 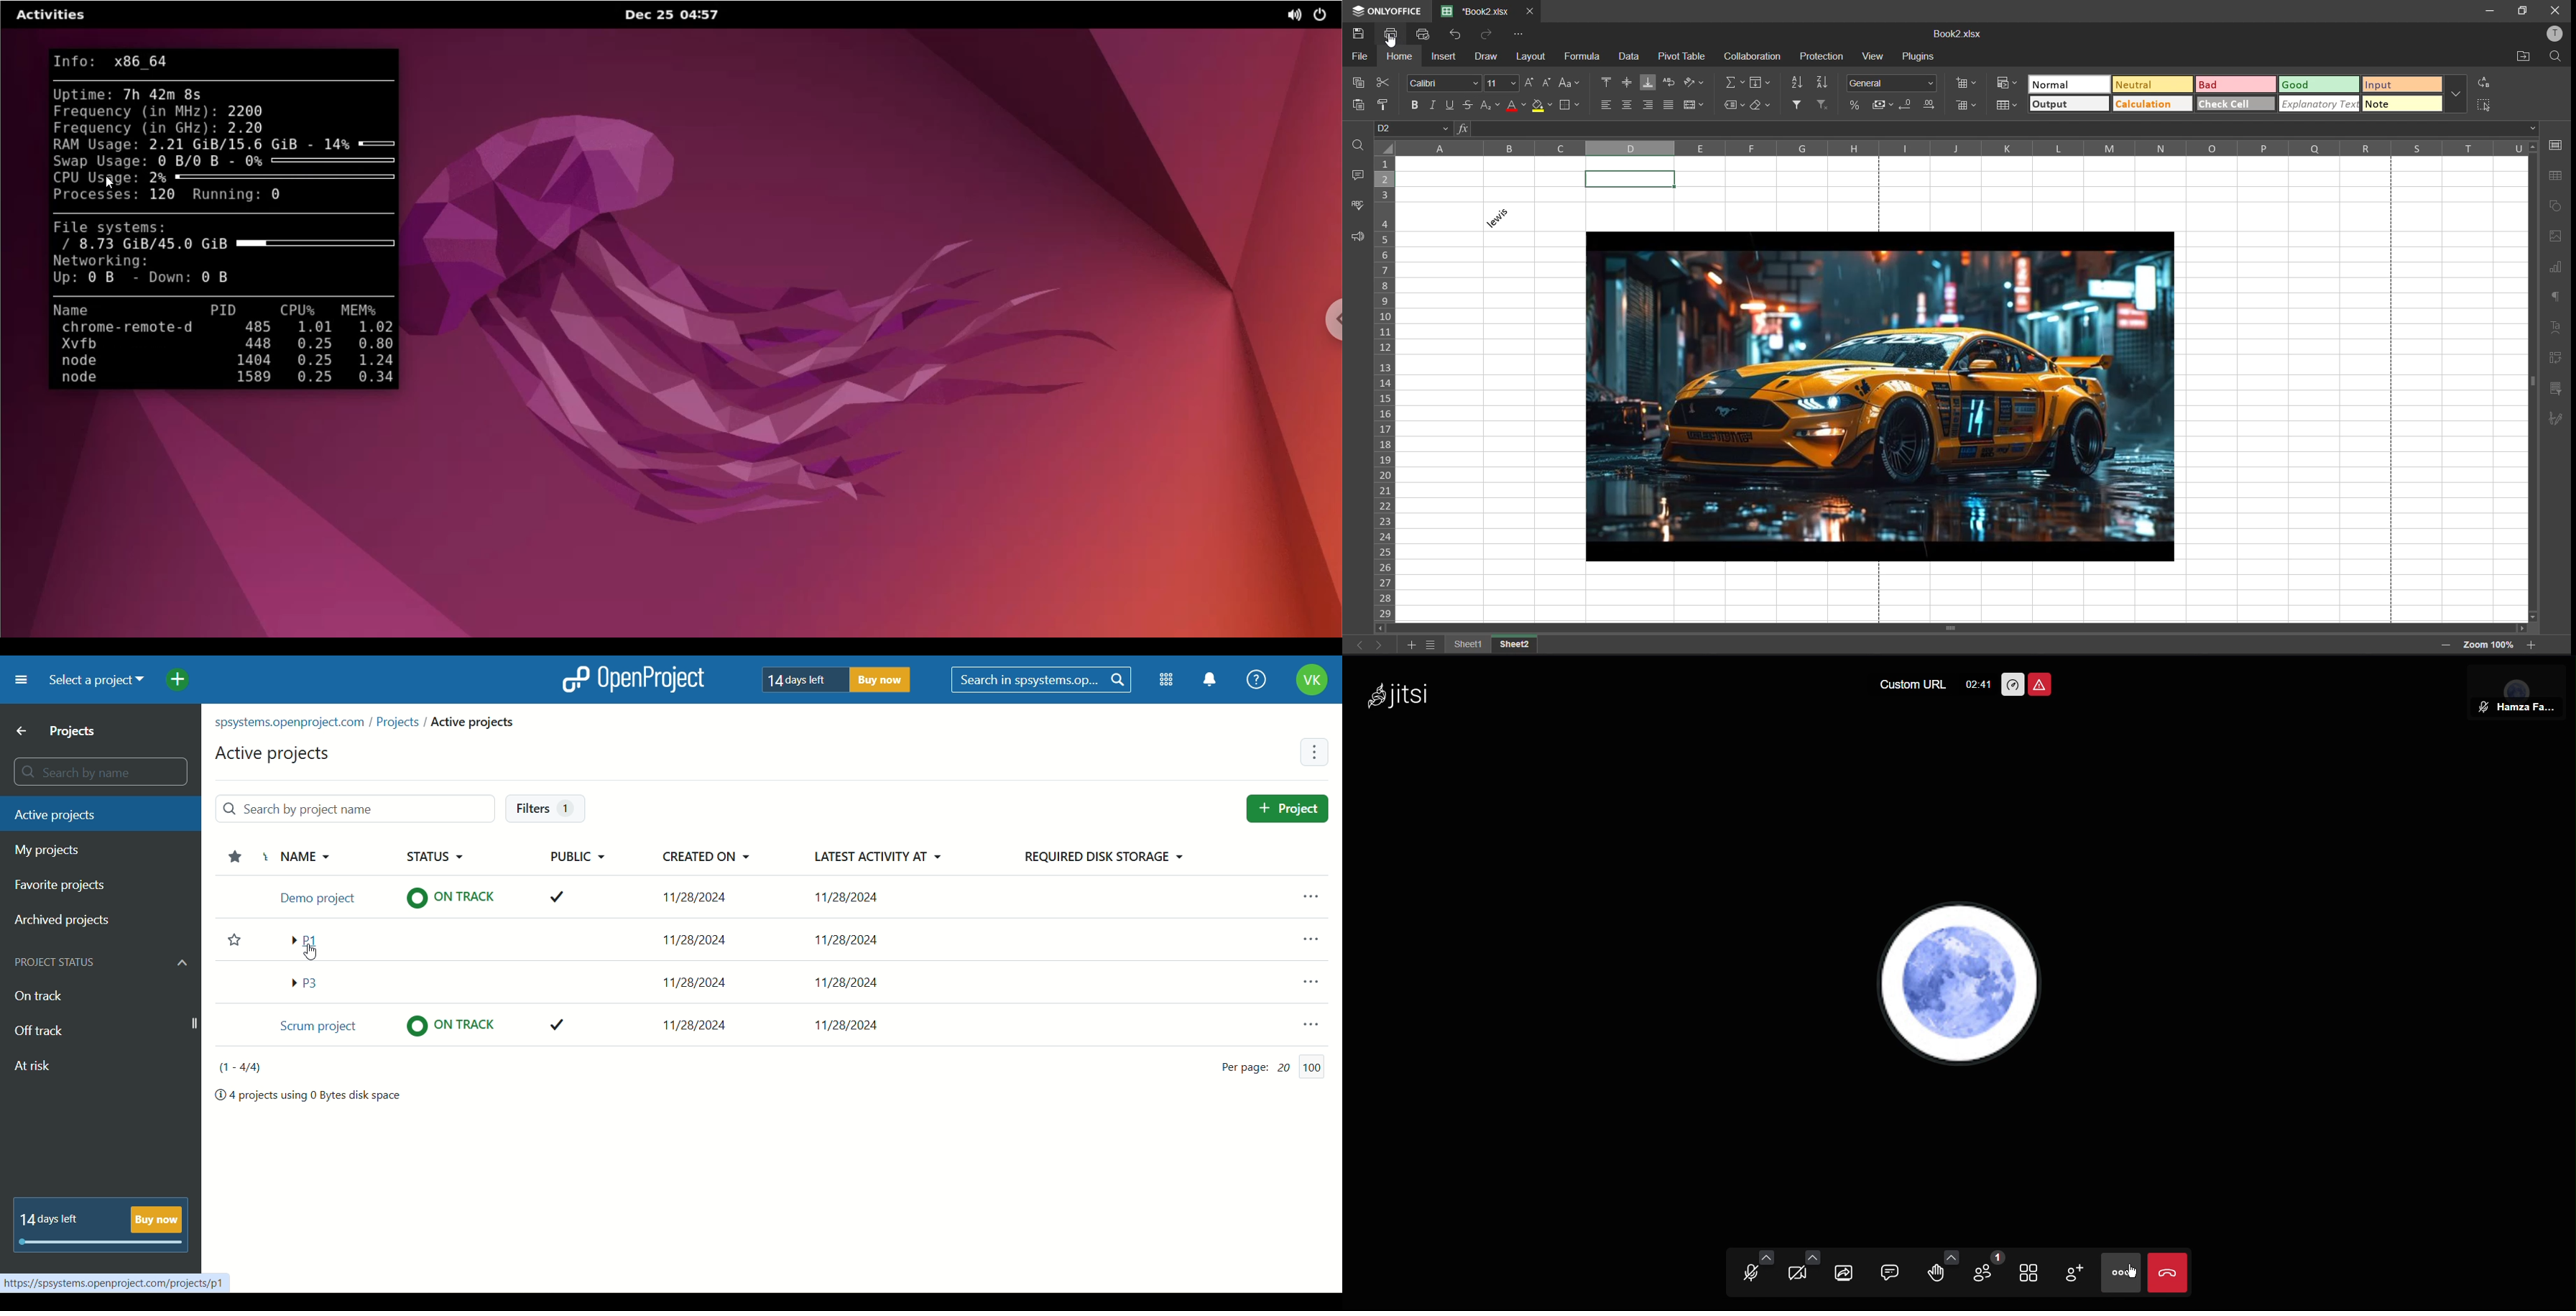 I want to click on on track, so click(x=445, y=900).